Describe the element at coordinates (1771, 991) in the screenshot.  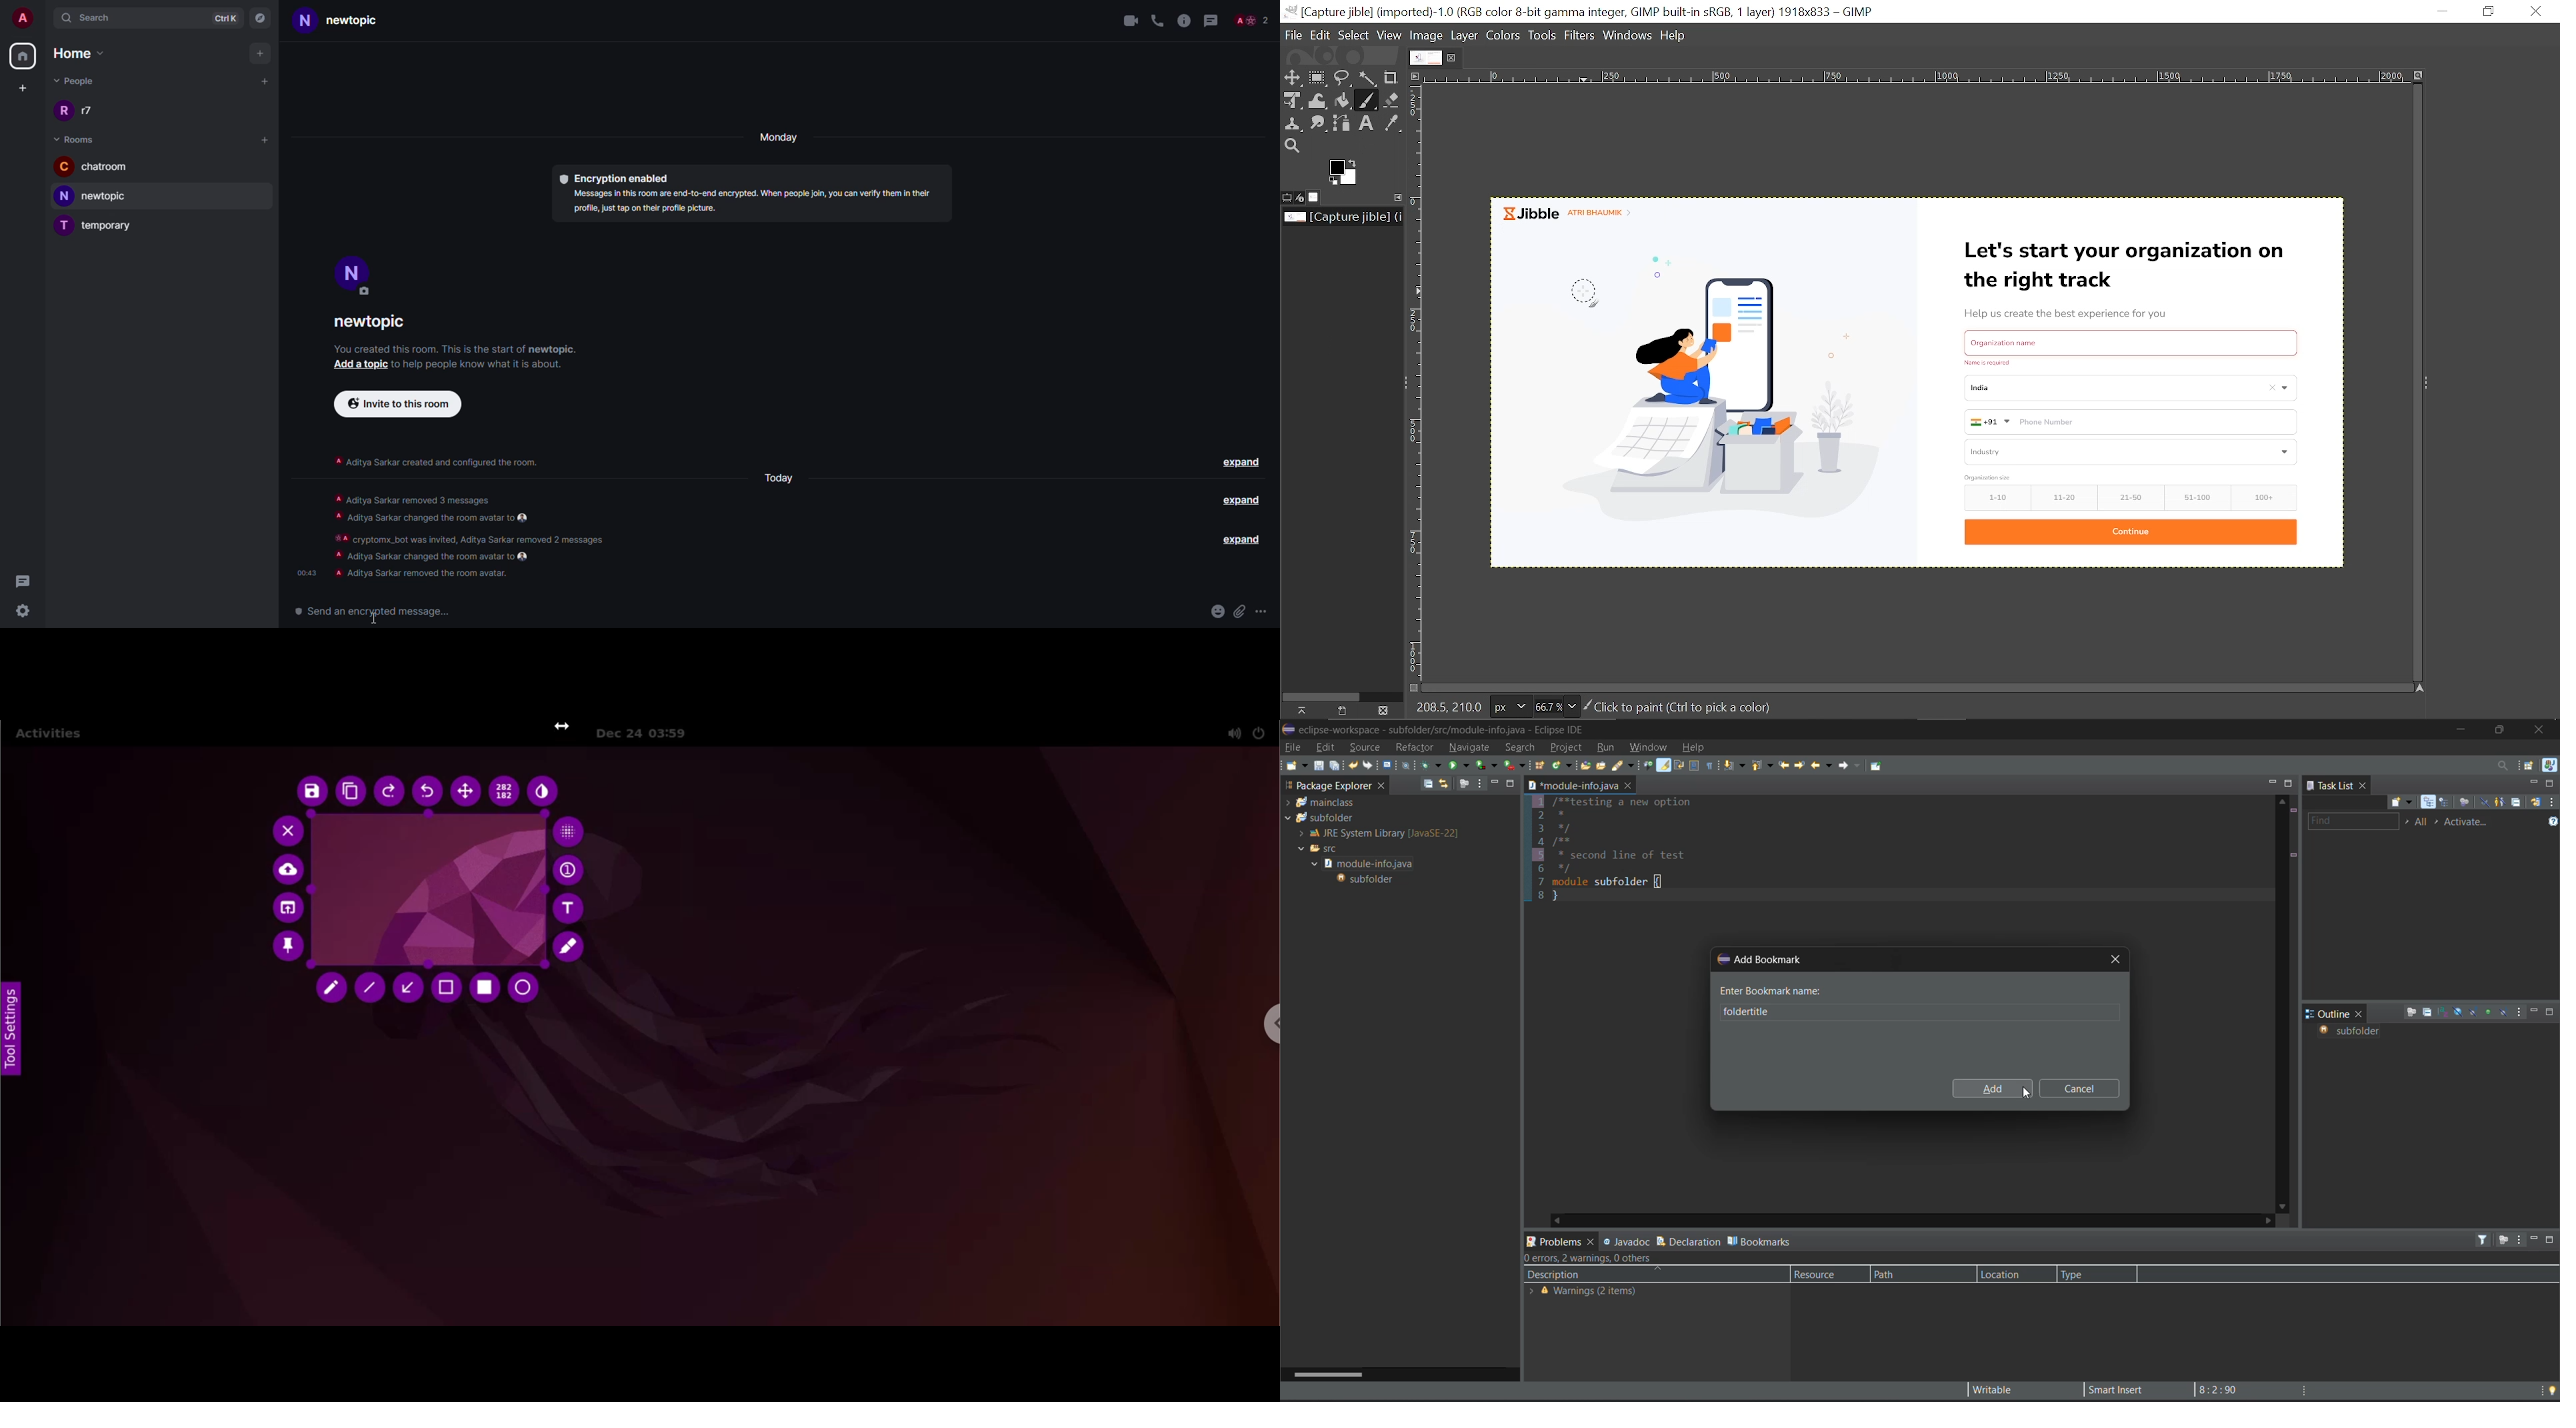
I see `enter bookmark name` at that location.